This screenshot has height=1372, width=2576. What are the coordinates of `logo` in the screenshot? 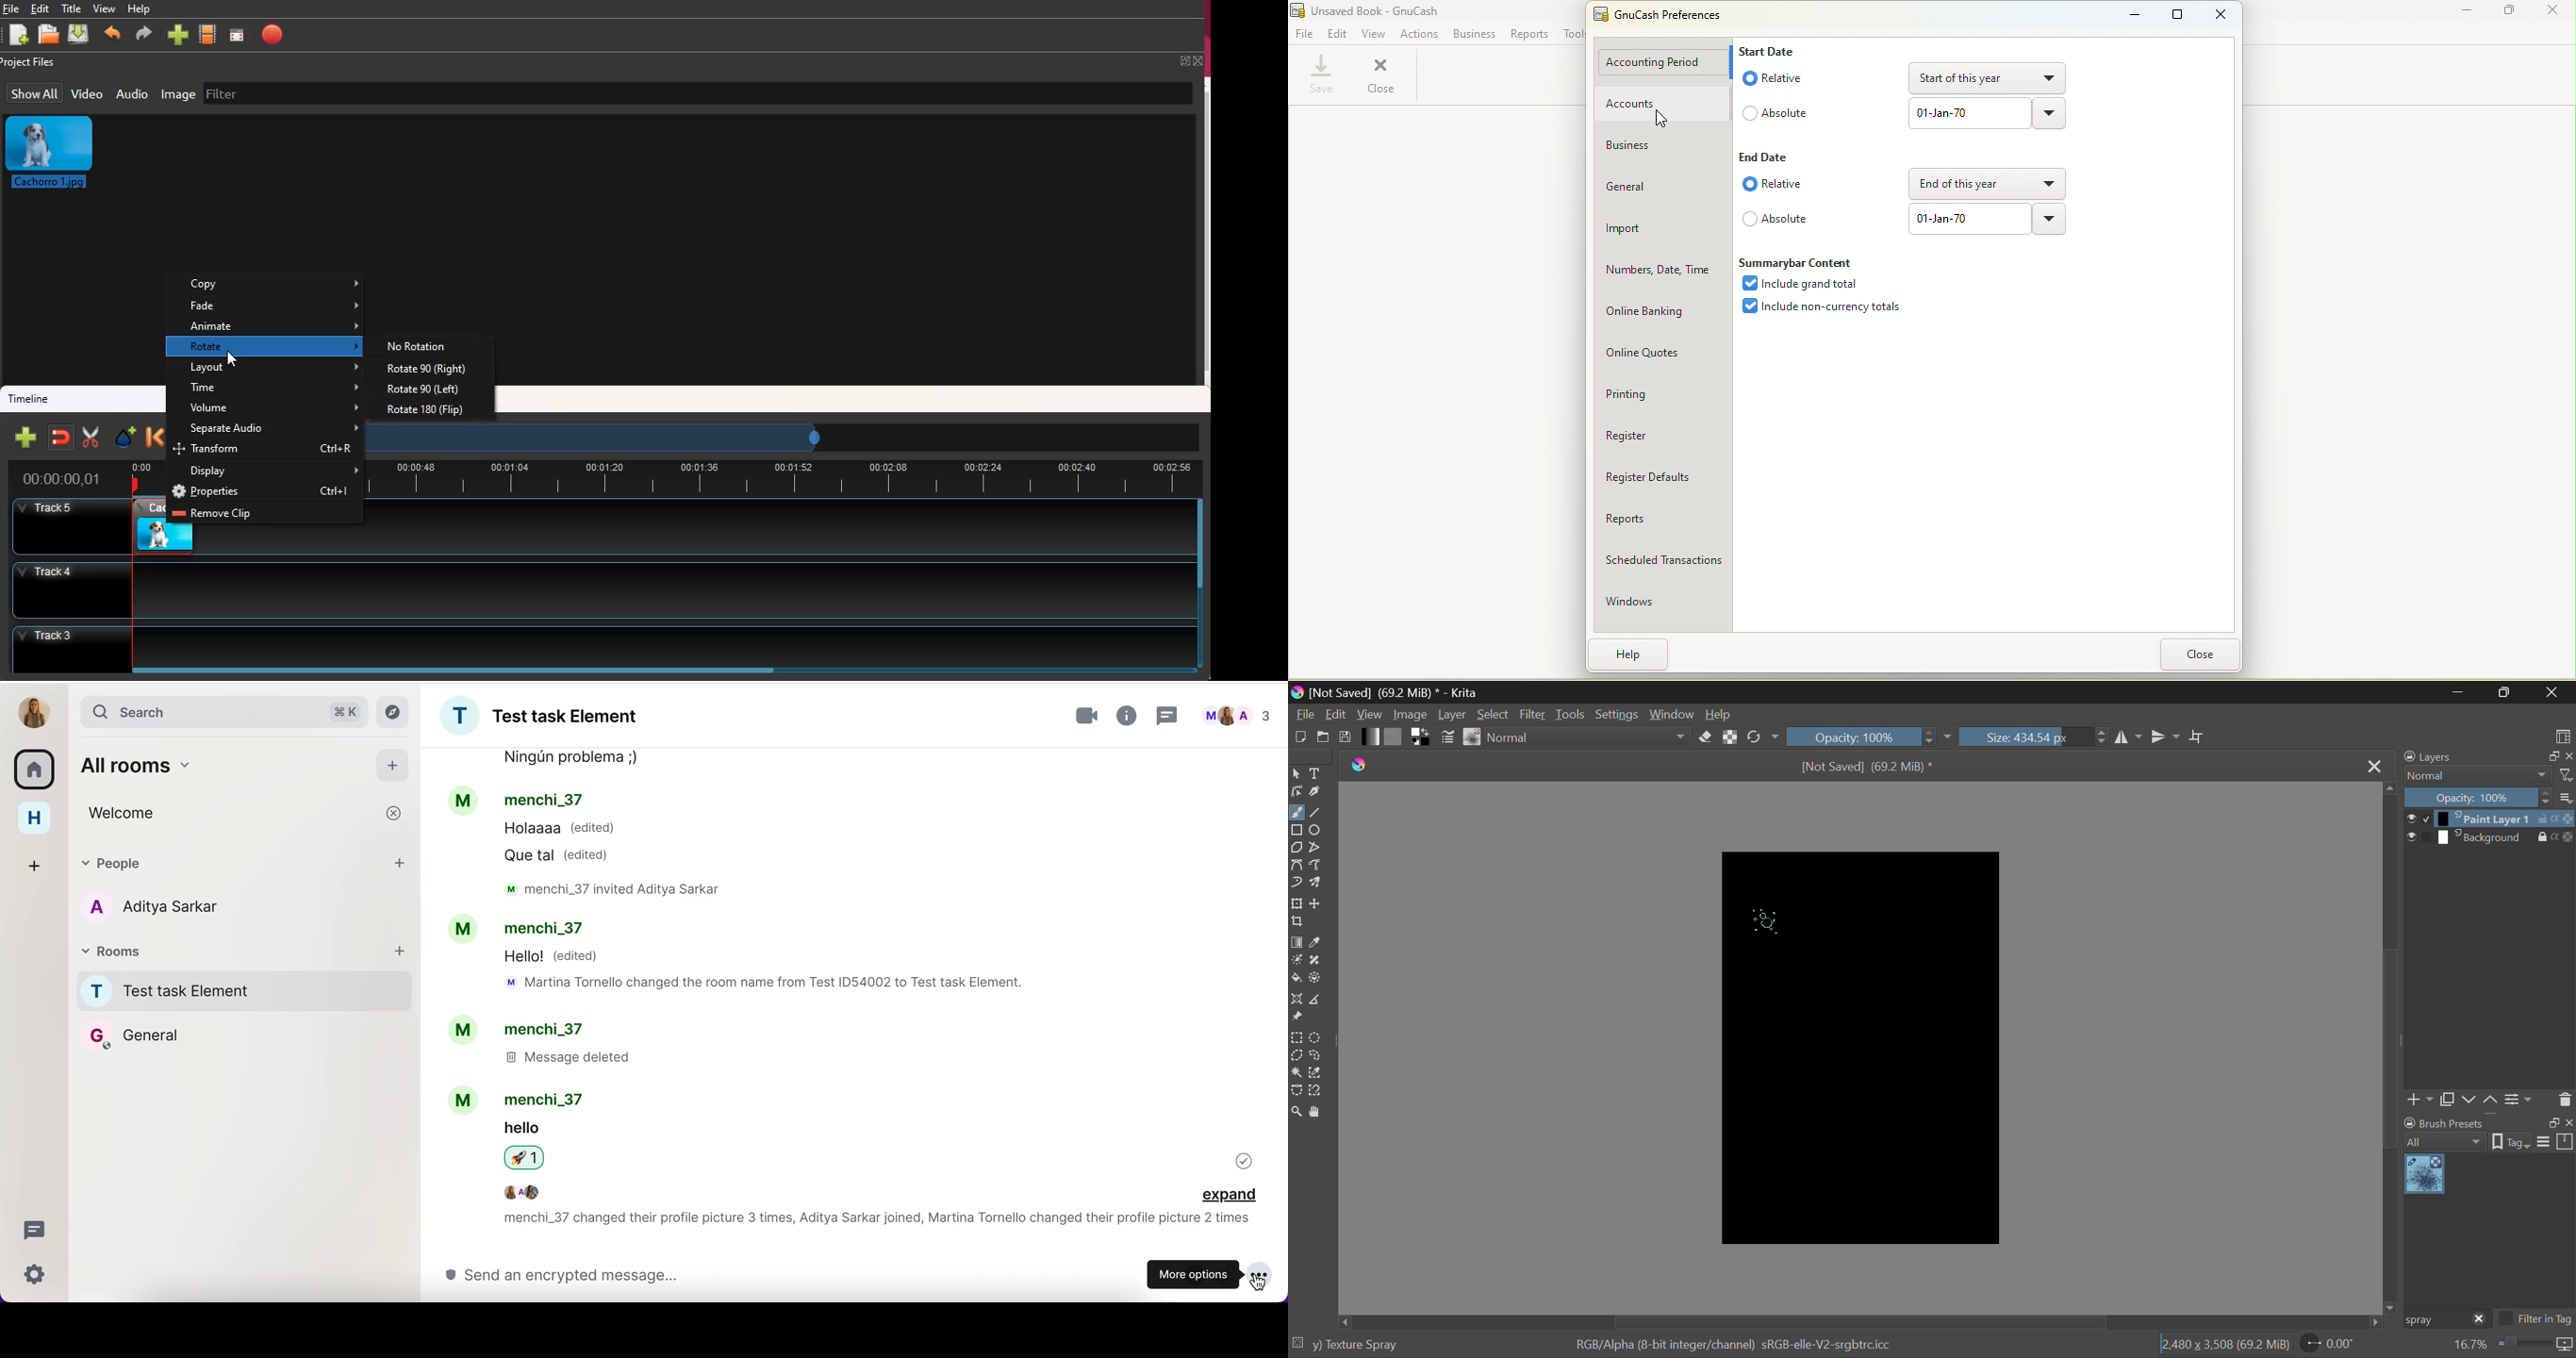 It's located at (1296, 692).